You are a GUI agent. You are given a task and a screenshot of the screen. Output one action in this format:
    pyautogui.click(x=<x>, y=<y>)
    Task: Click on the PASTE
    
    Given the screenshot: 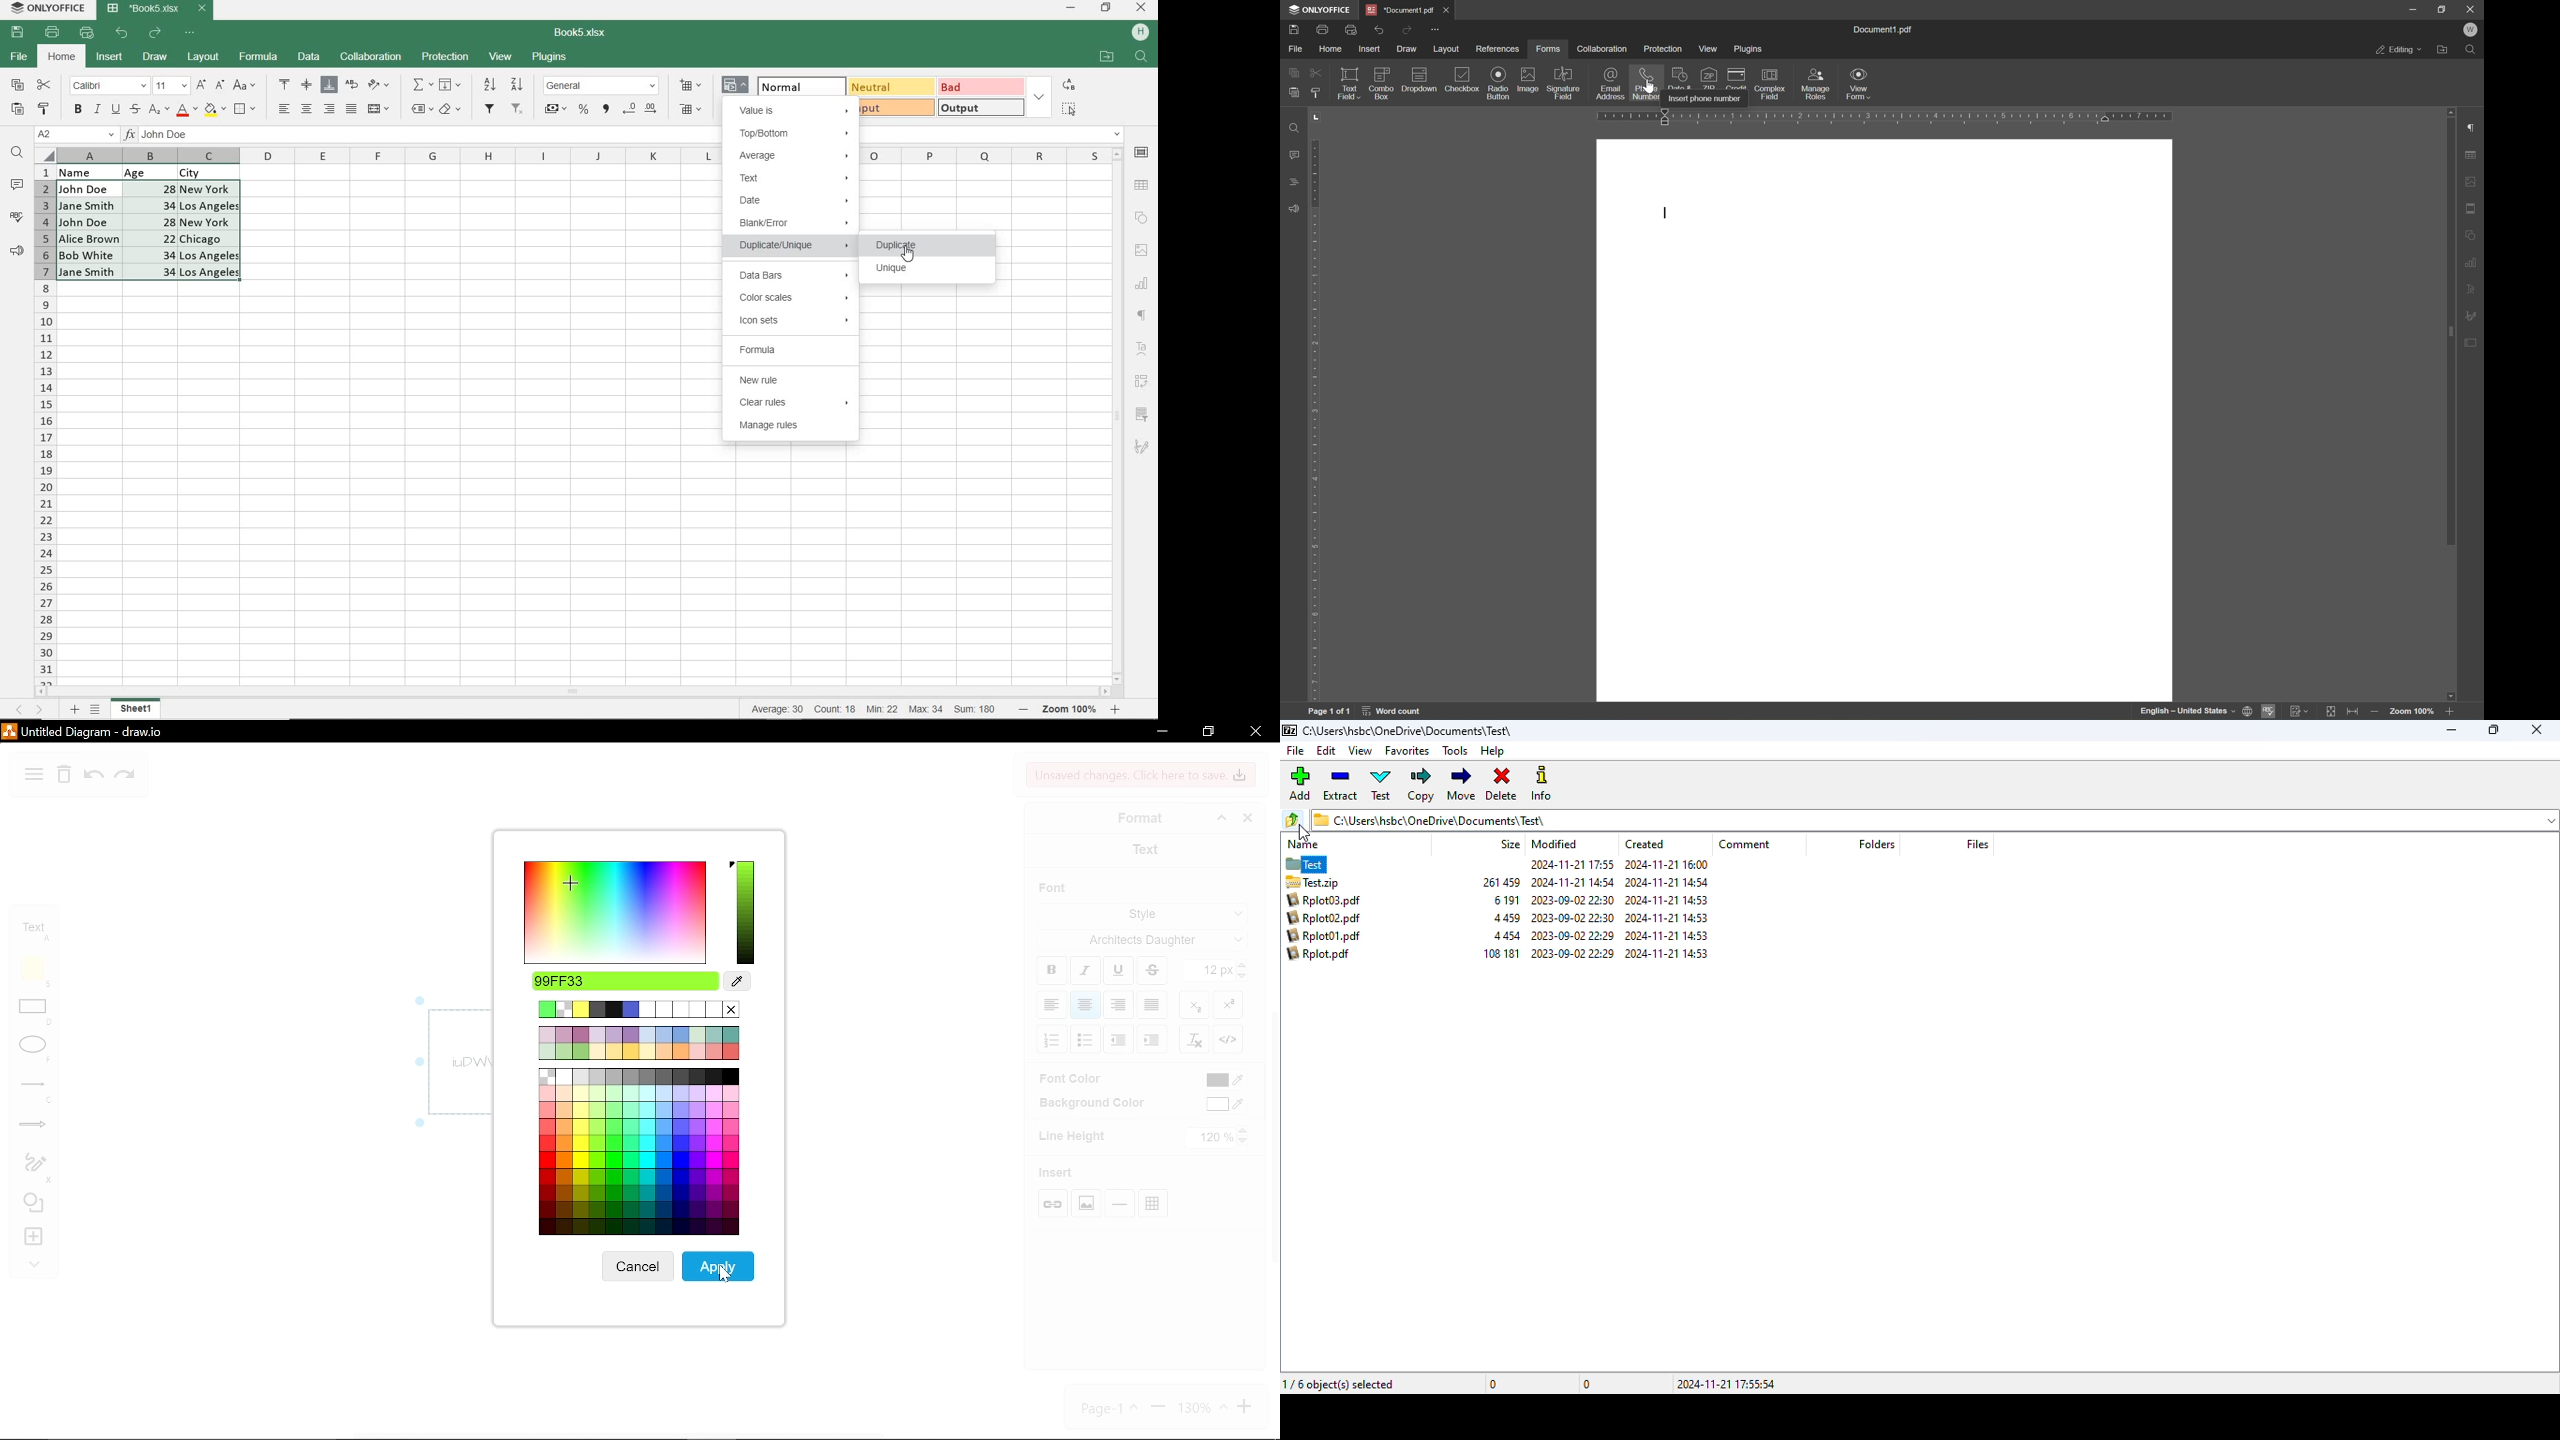 What is the action you would take?
    pyautogui.click(x=17, y=110)
    